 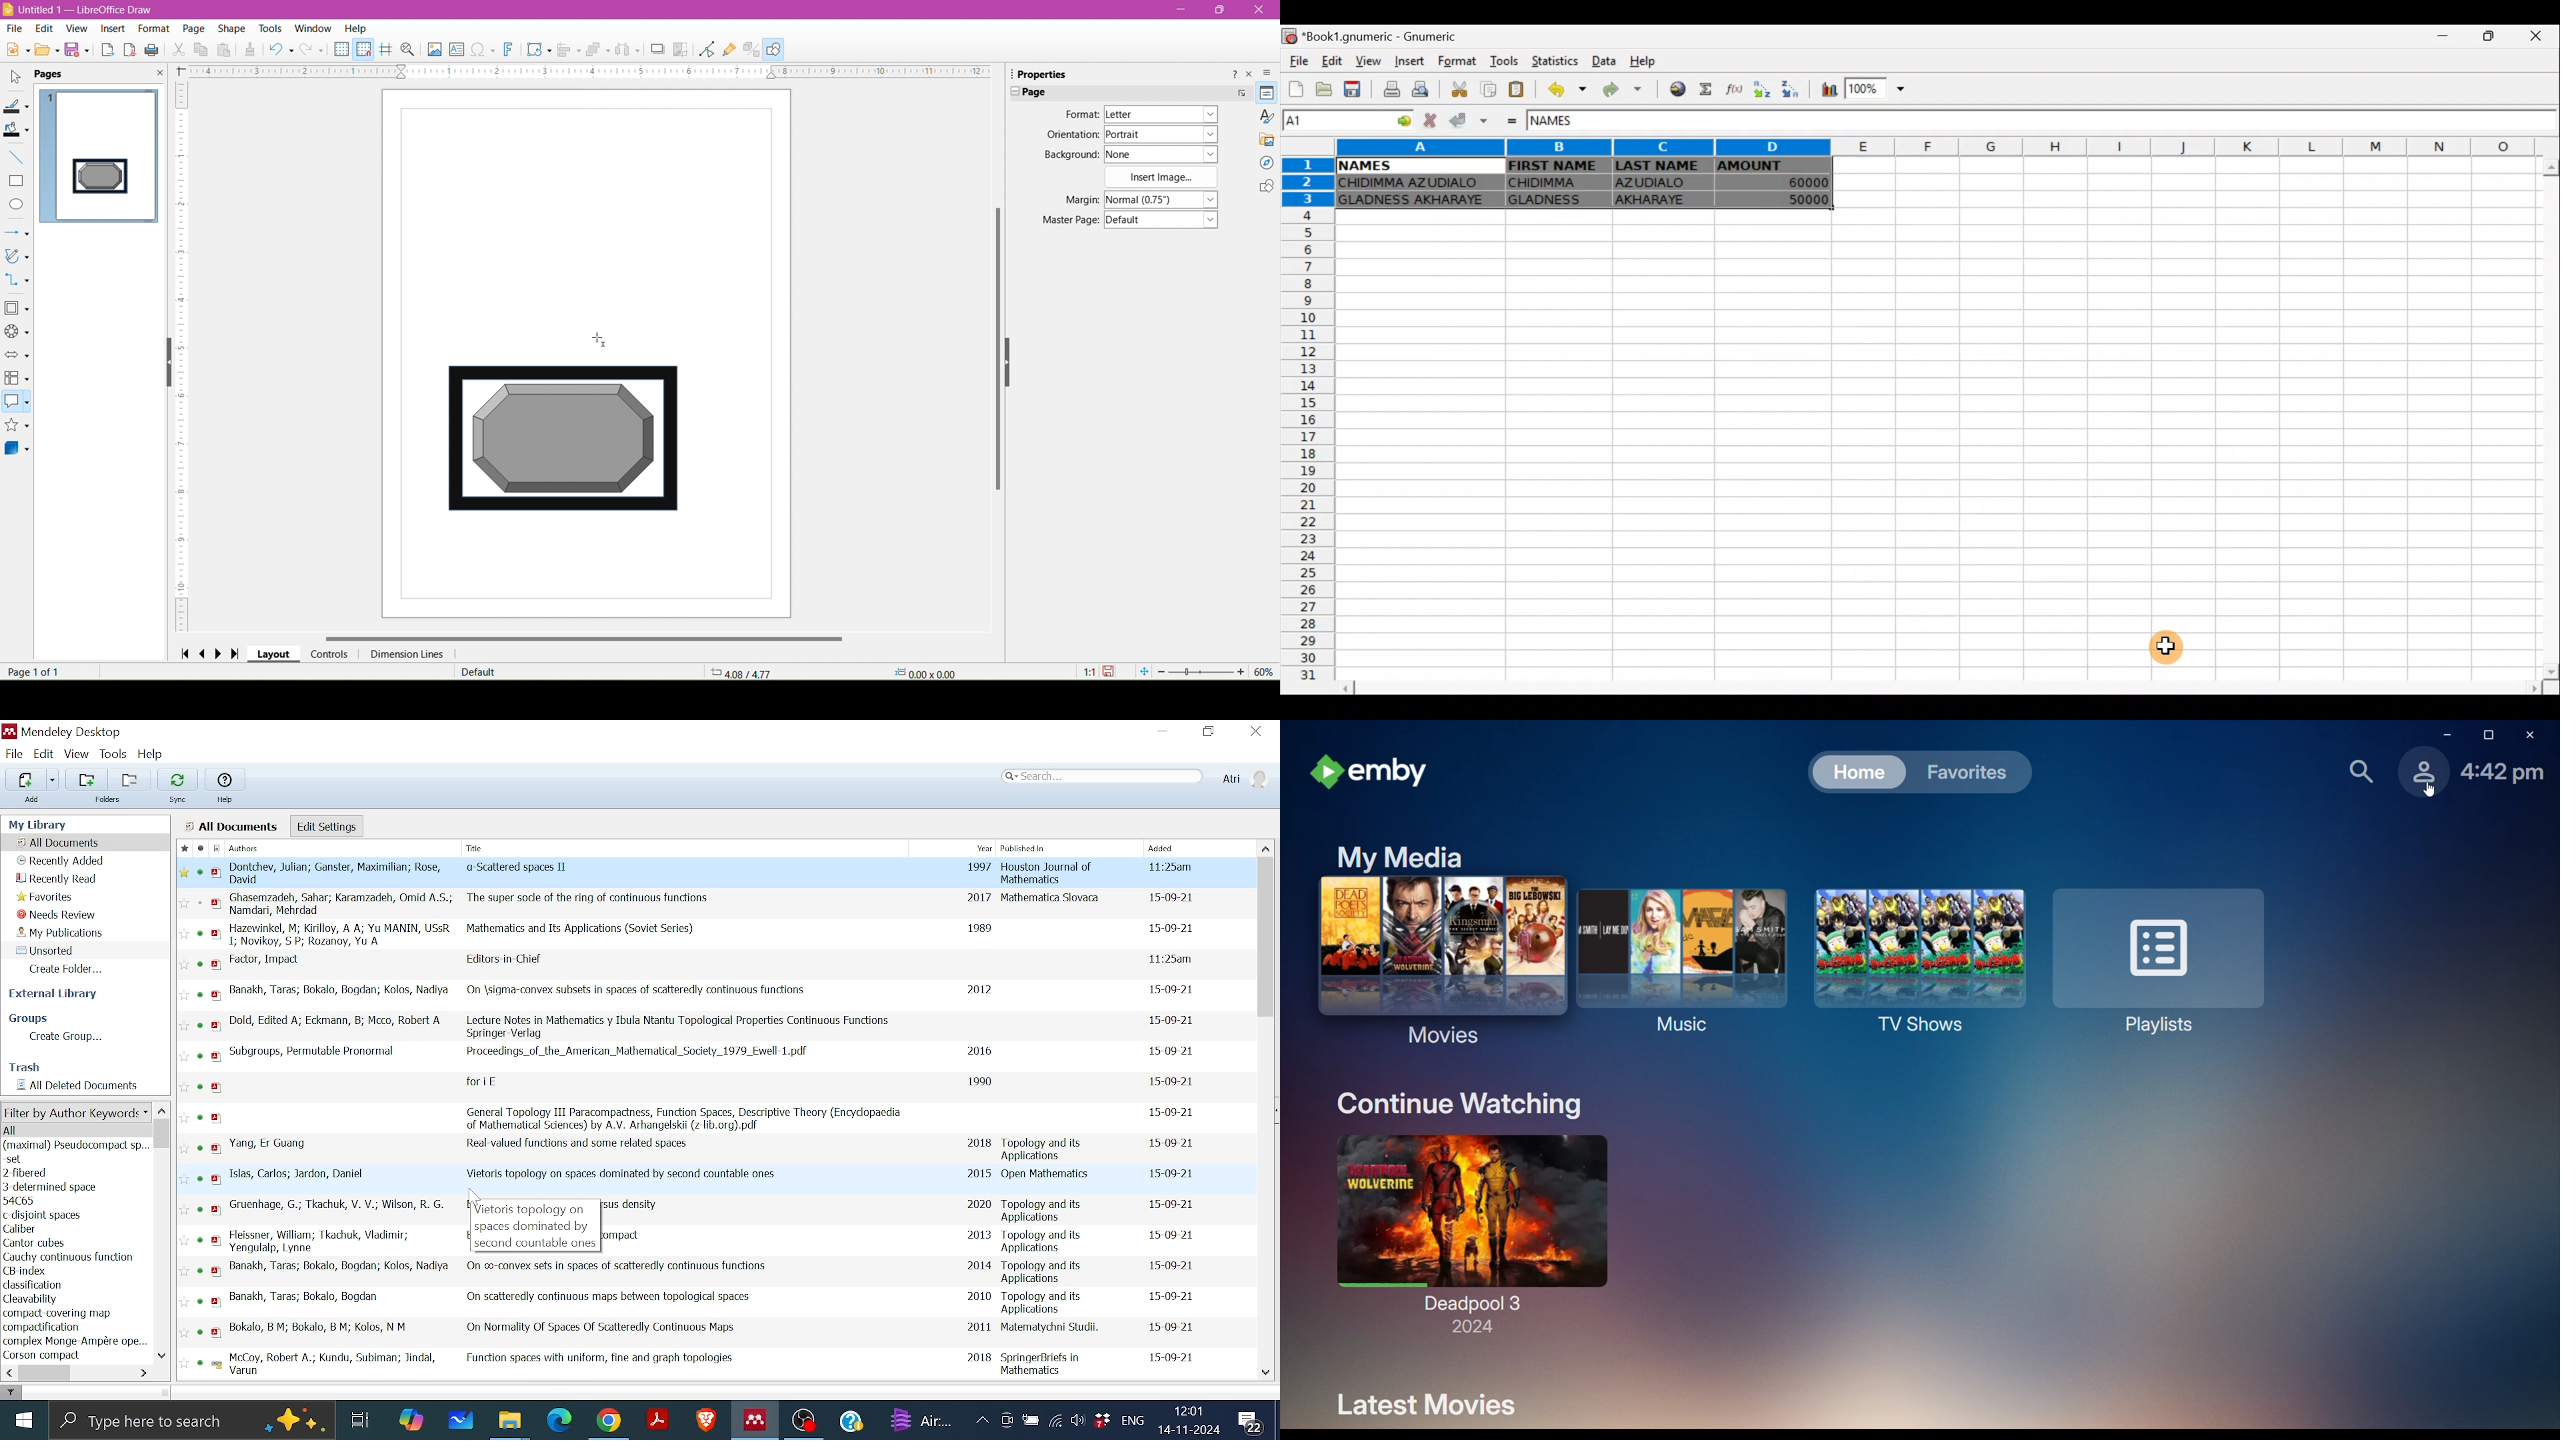 What do you see at coordinates (1209, 732) in the screenshot?
I see `Restore down` at bounding box center [1209, 732].